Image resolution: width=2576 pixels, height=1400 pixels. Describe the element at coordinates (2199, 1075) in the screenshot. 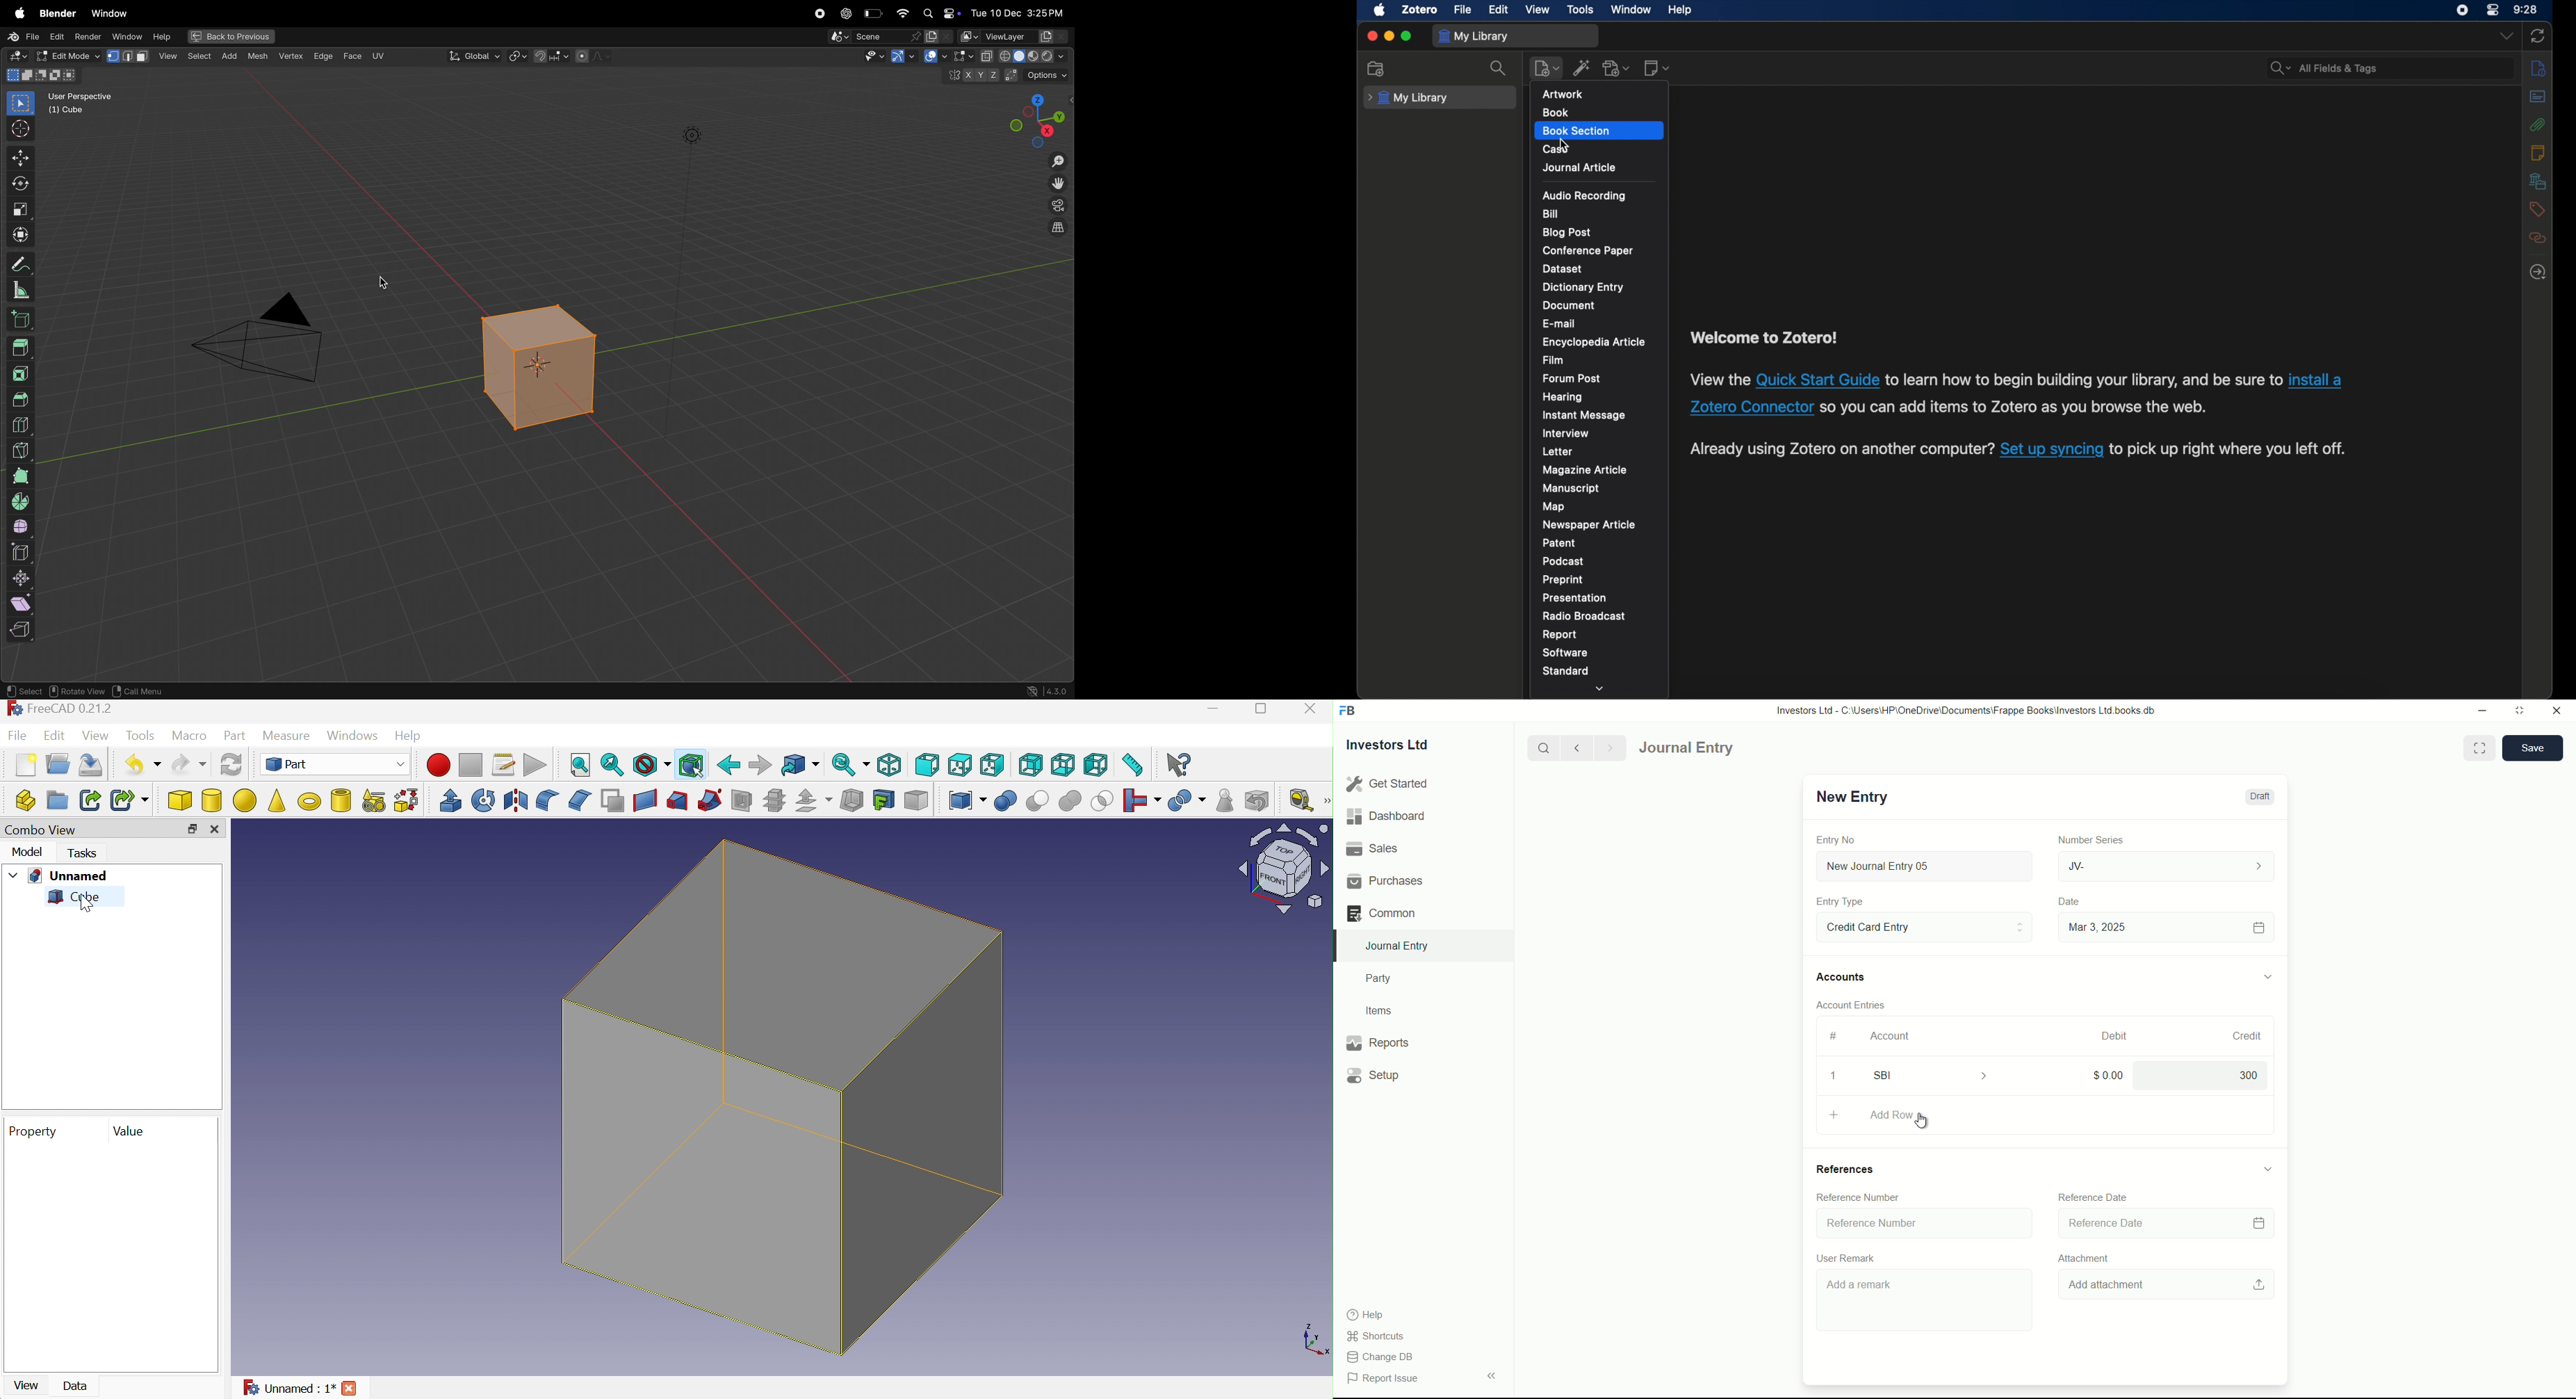

I see `300` at that location.